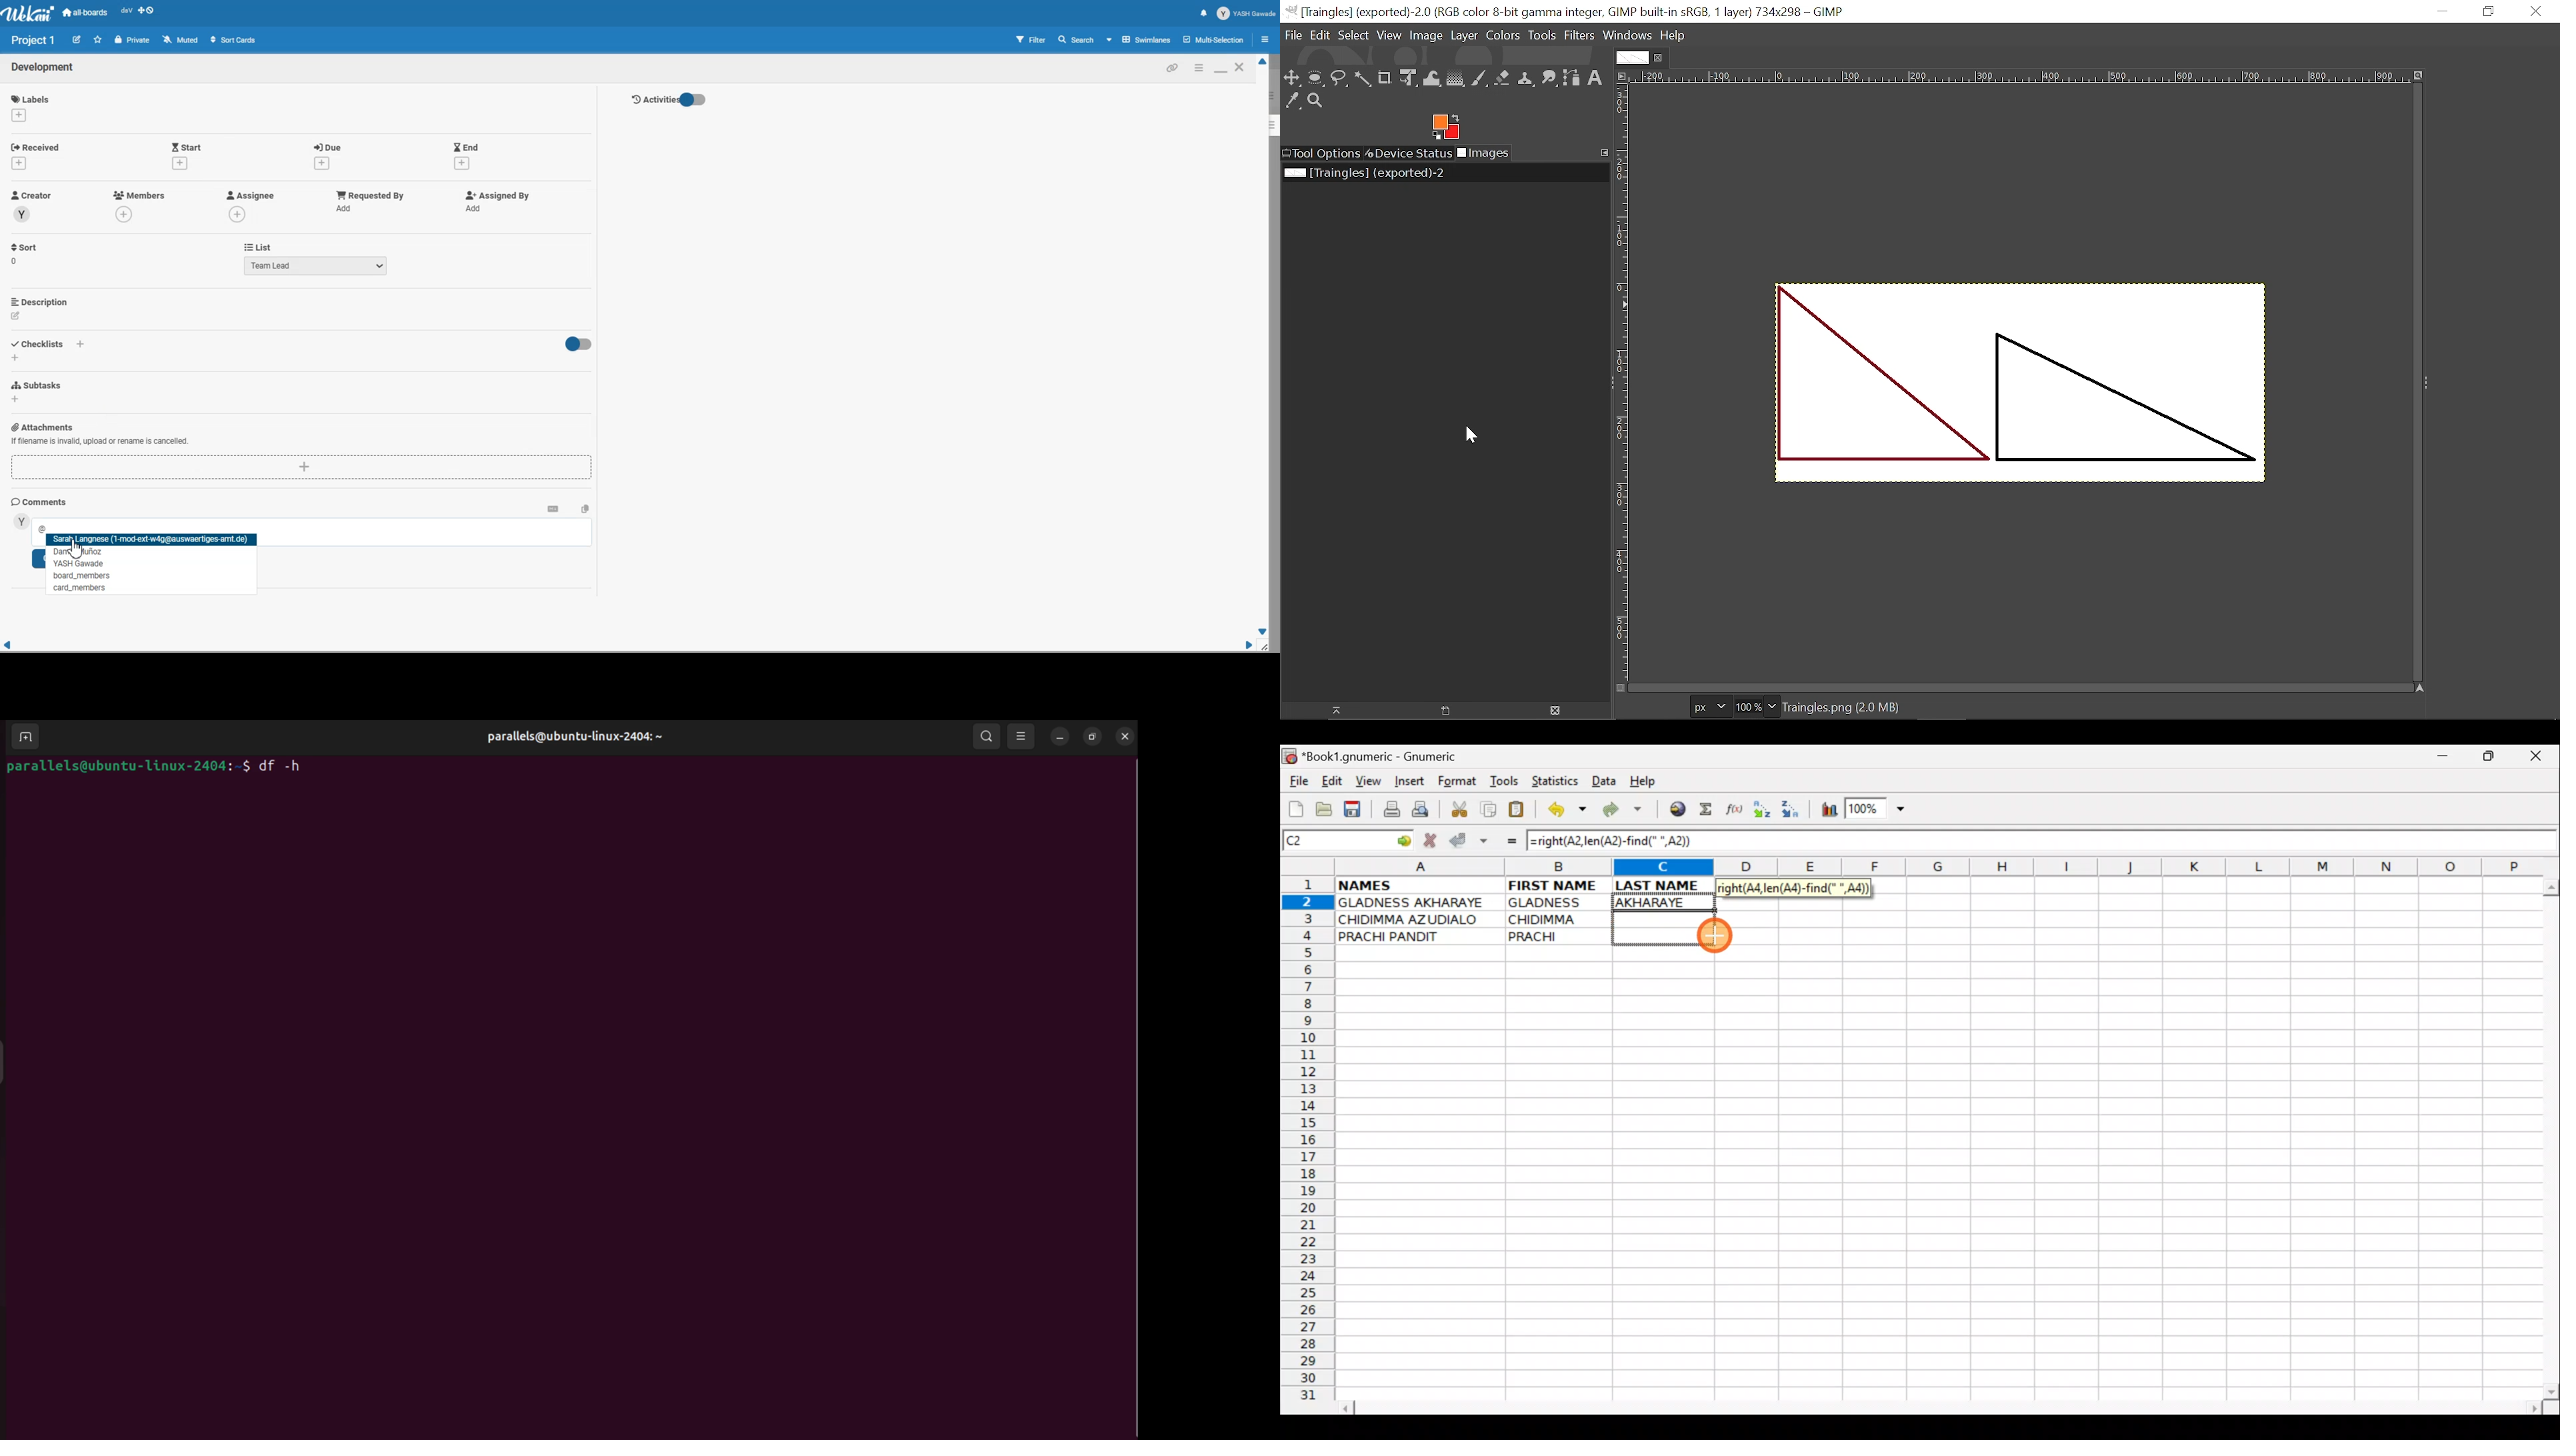 The image size is (2576, 1456). What do you see at coordinates (1413, 919) in the screenshot?
I see `CHIDIMMA AZUDIALO` at bounding box center [1413, 919].